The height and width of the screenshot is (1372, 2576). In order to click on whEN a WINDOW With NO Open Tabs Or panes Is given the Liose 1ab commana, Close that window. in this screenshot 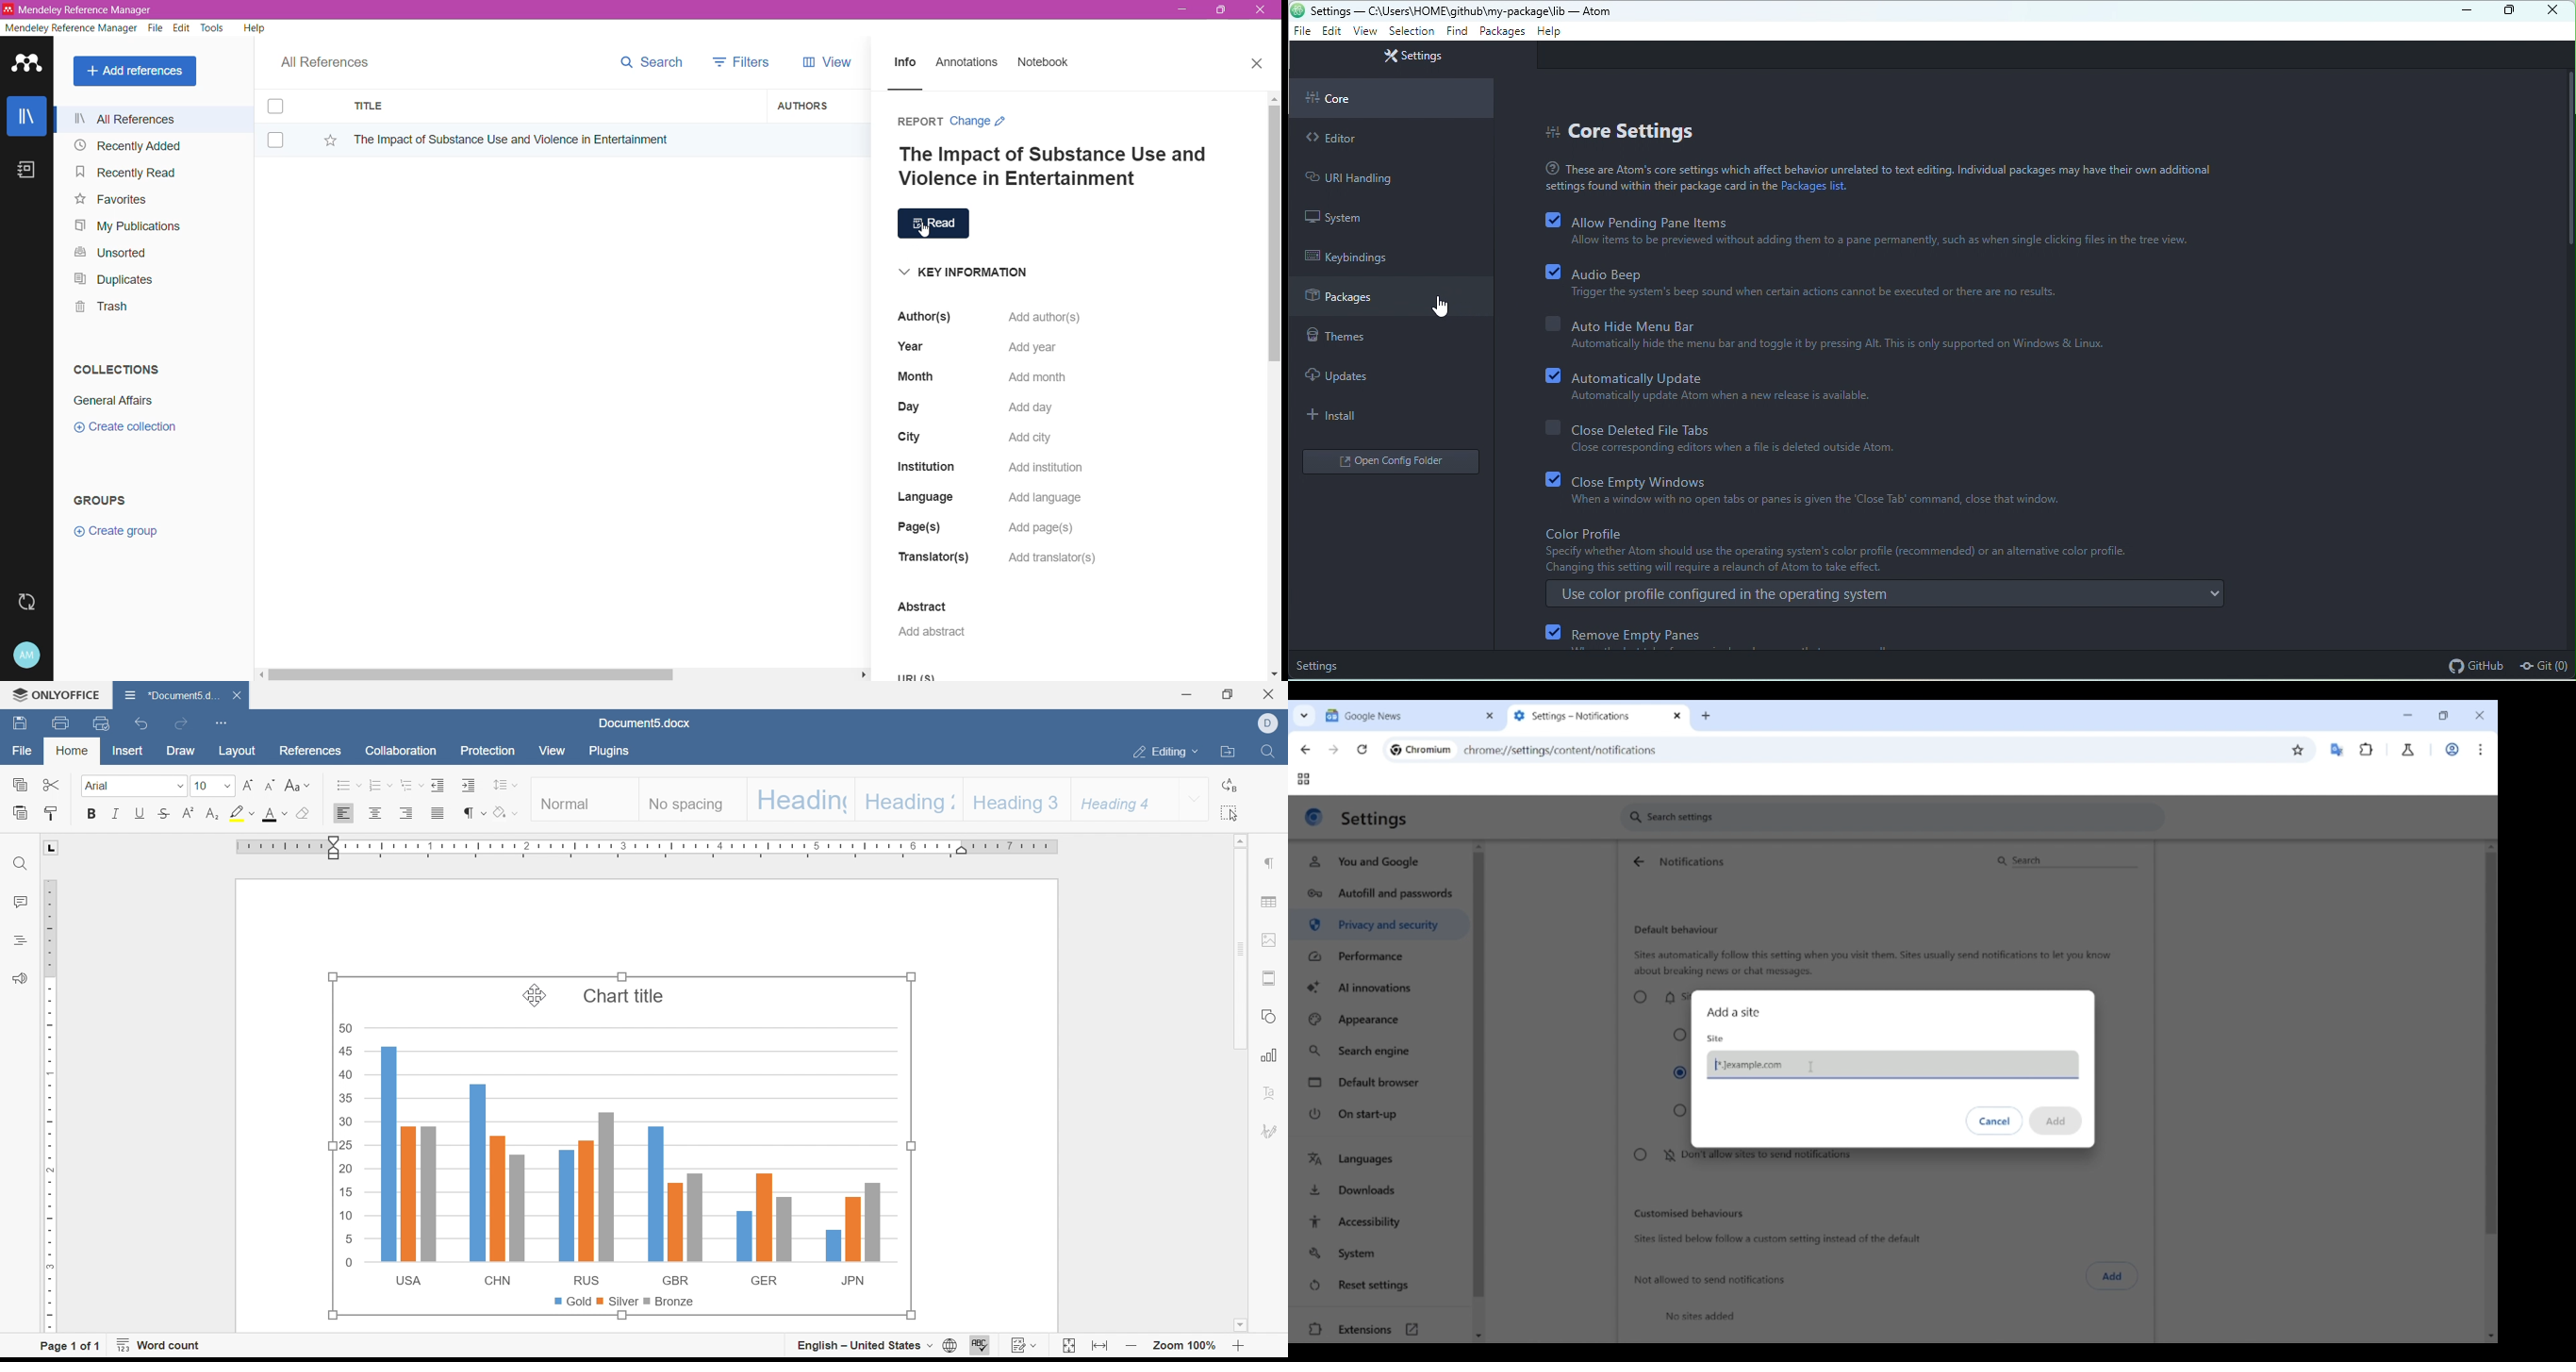, I will do `click(1821, 499)`.